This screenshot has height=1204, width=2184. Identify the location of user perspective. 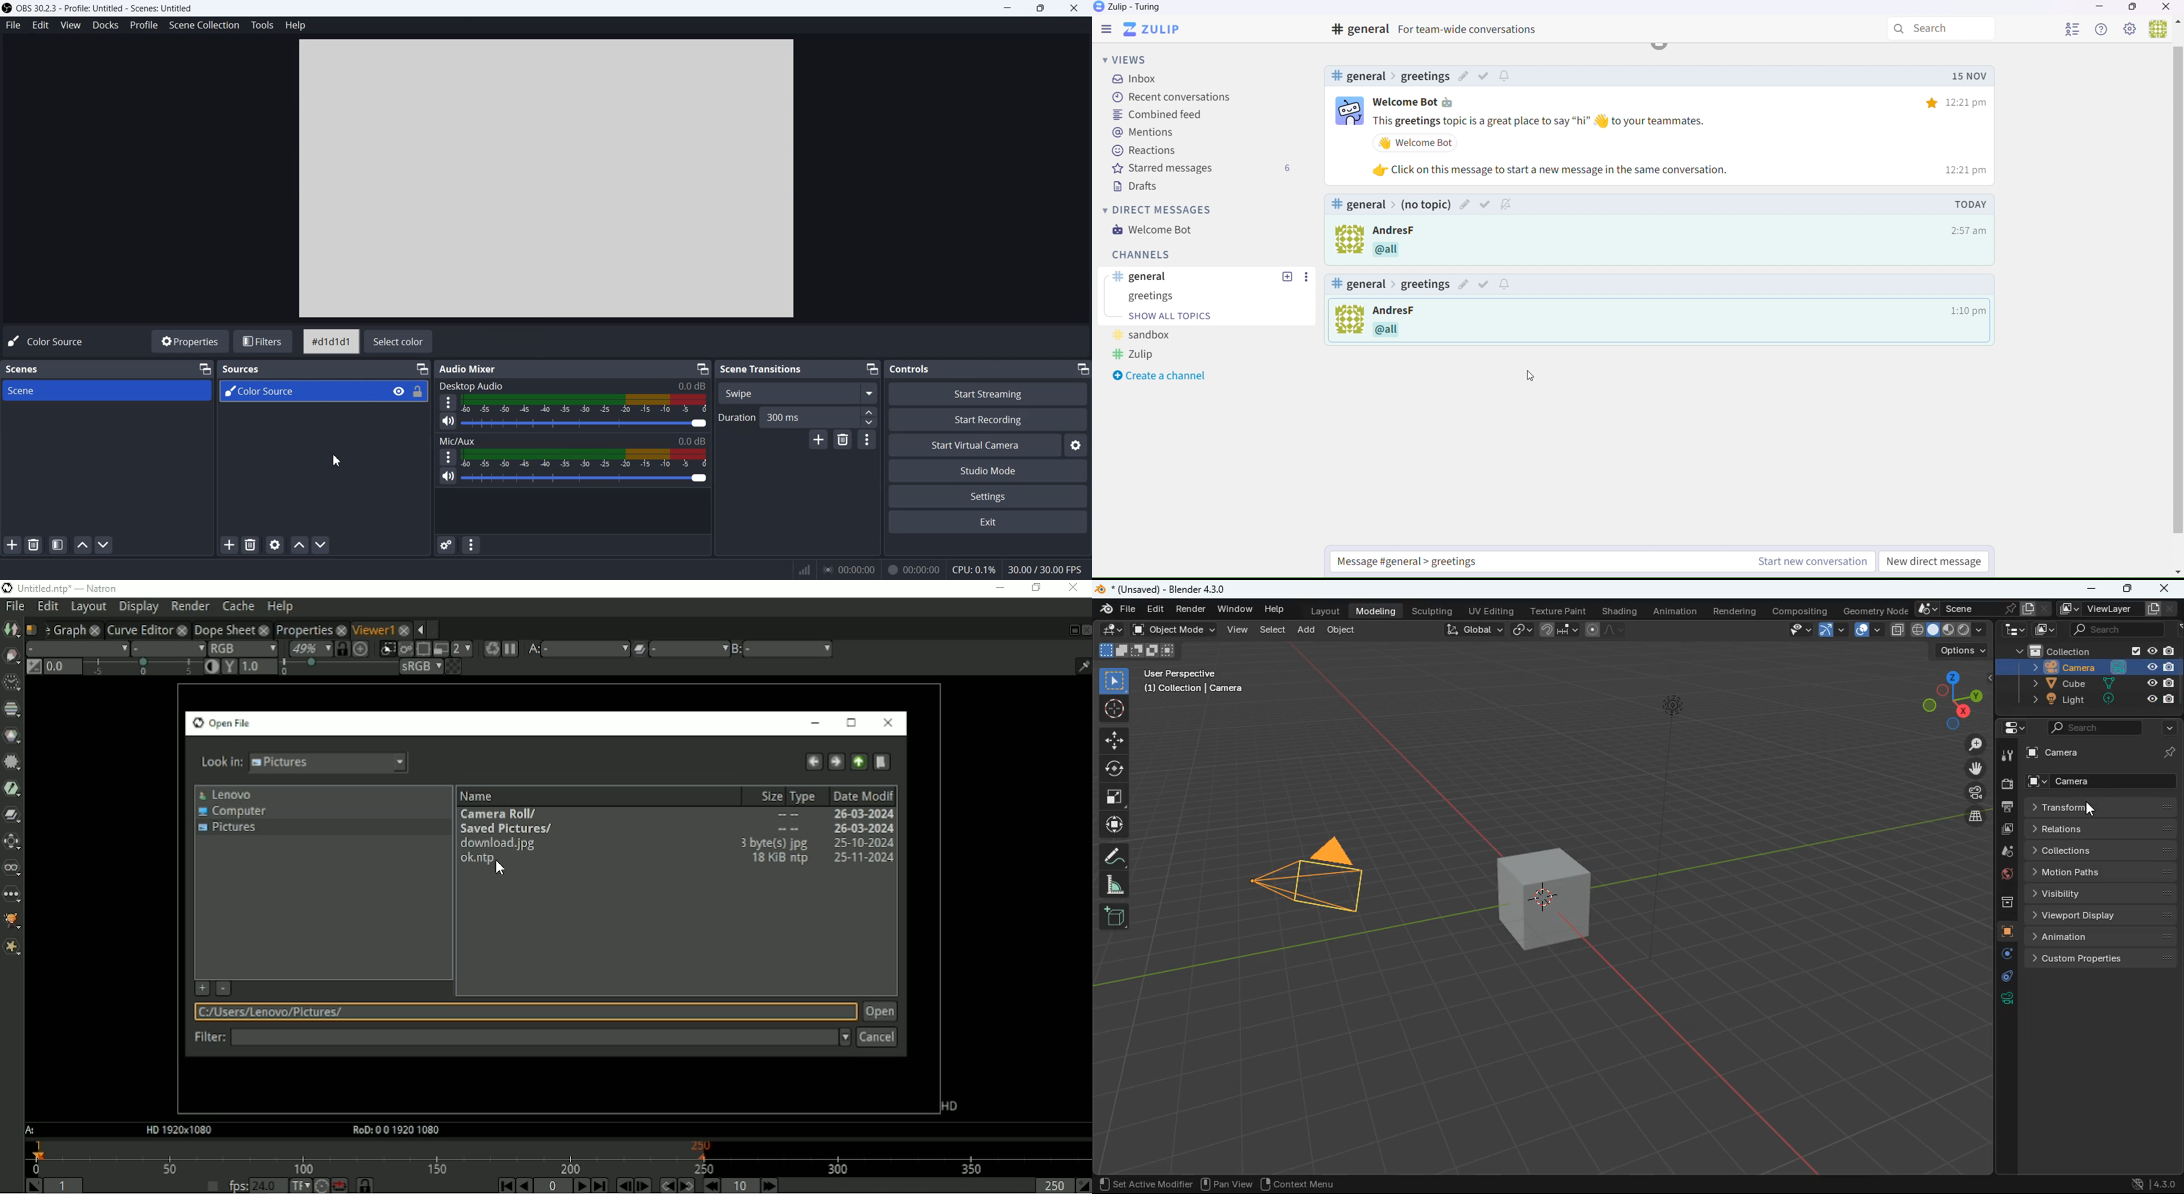
(1192, 684).